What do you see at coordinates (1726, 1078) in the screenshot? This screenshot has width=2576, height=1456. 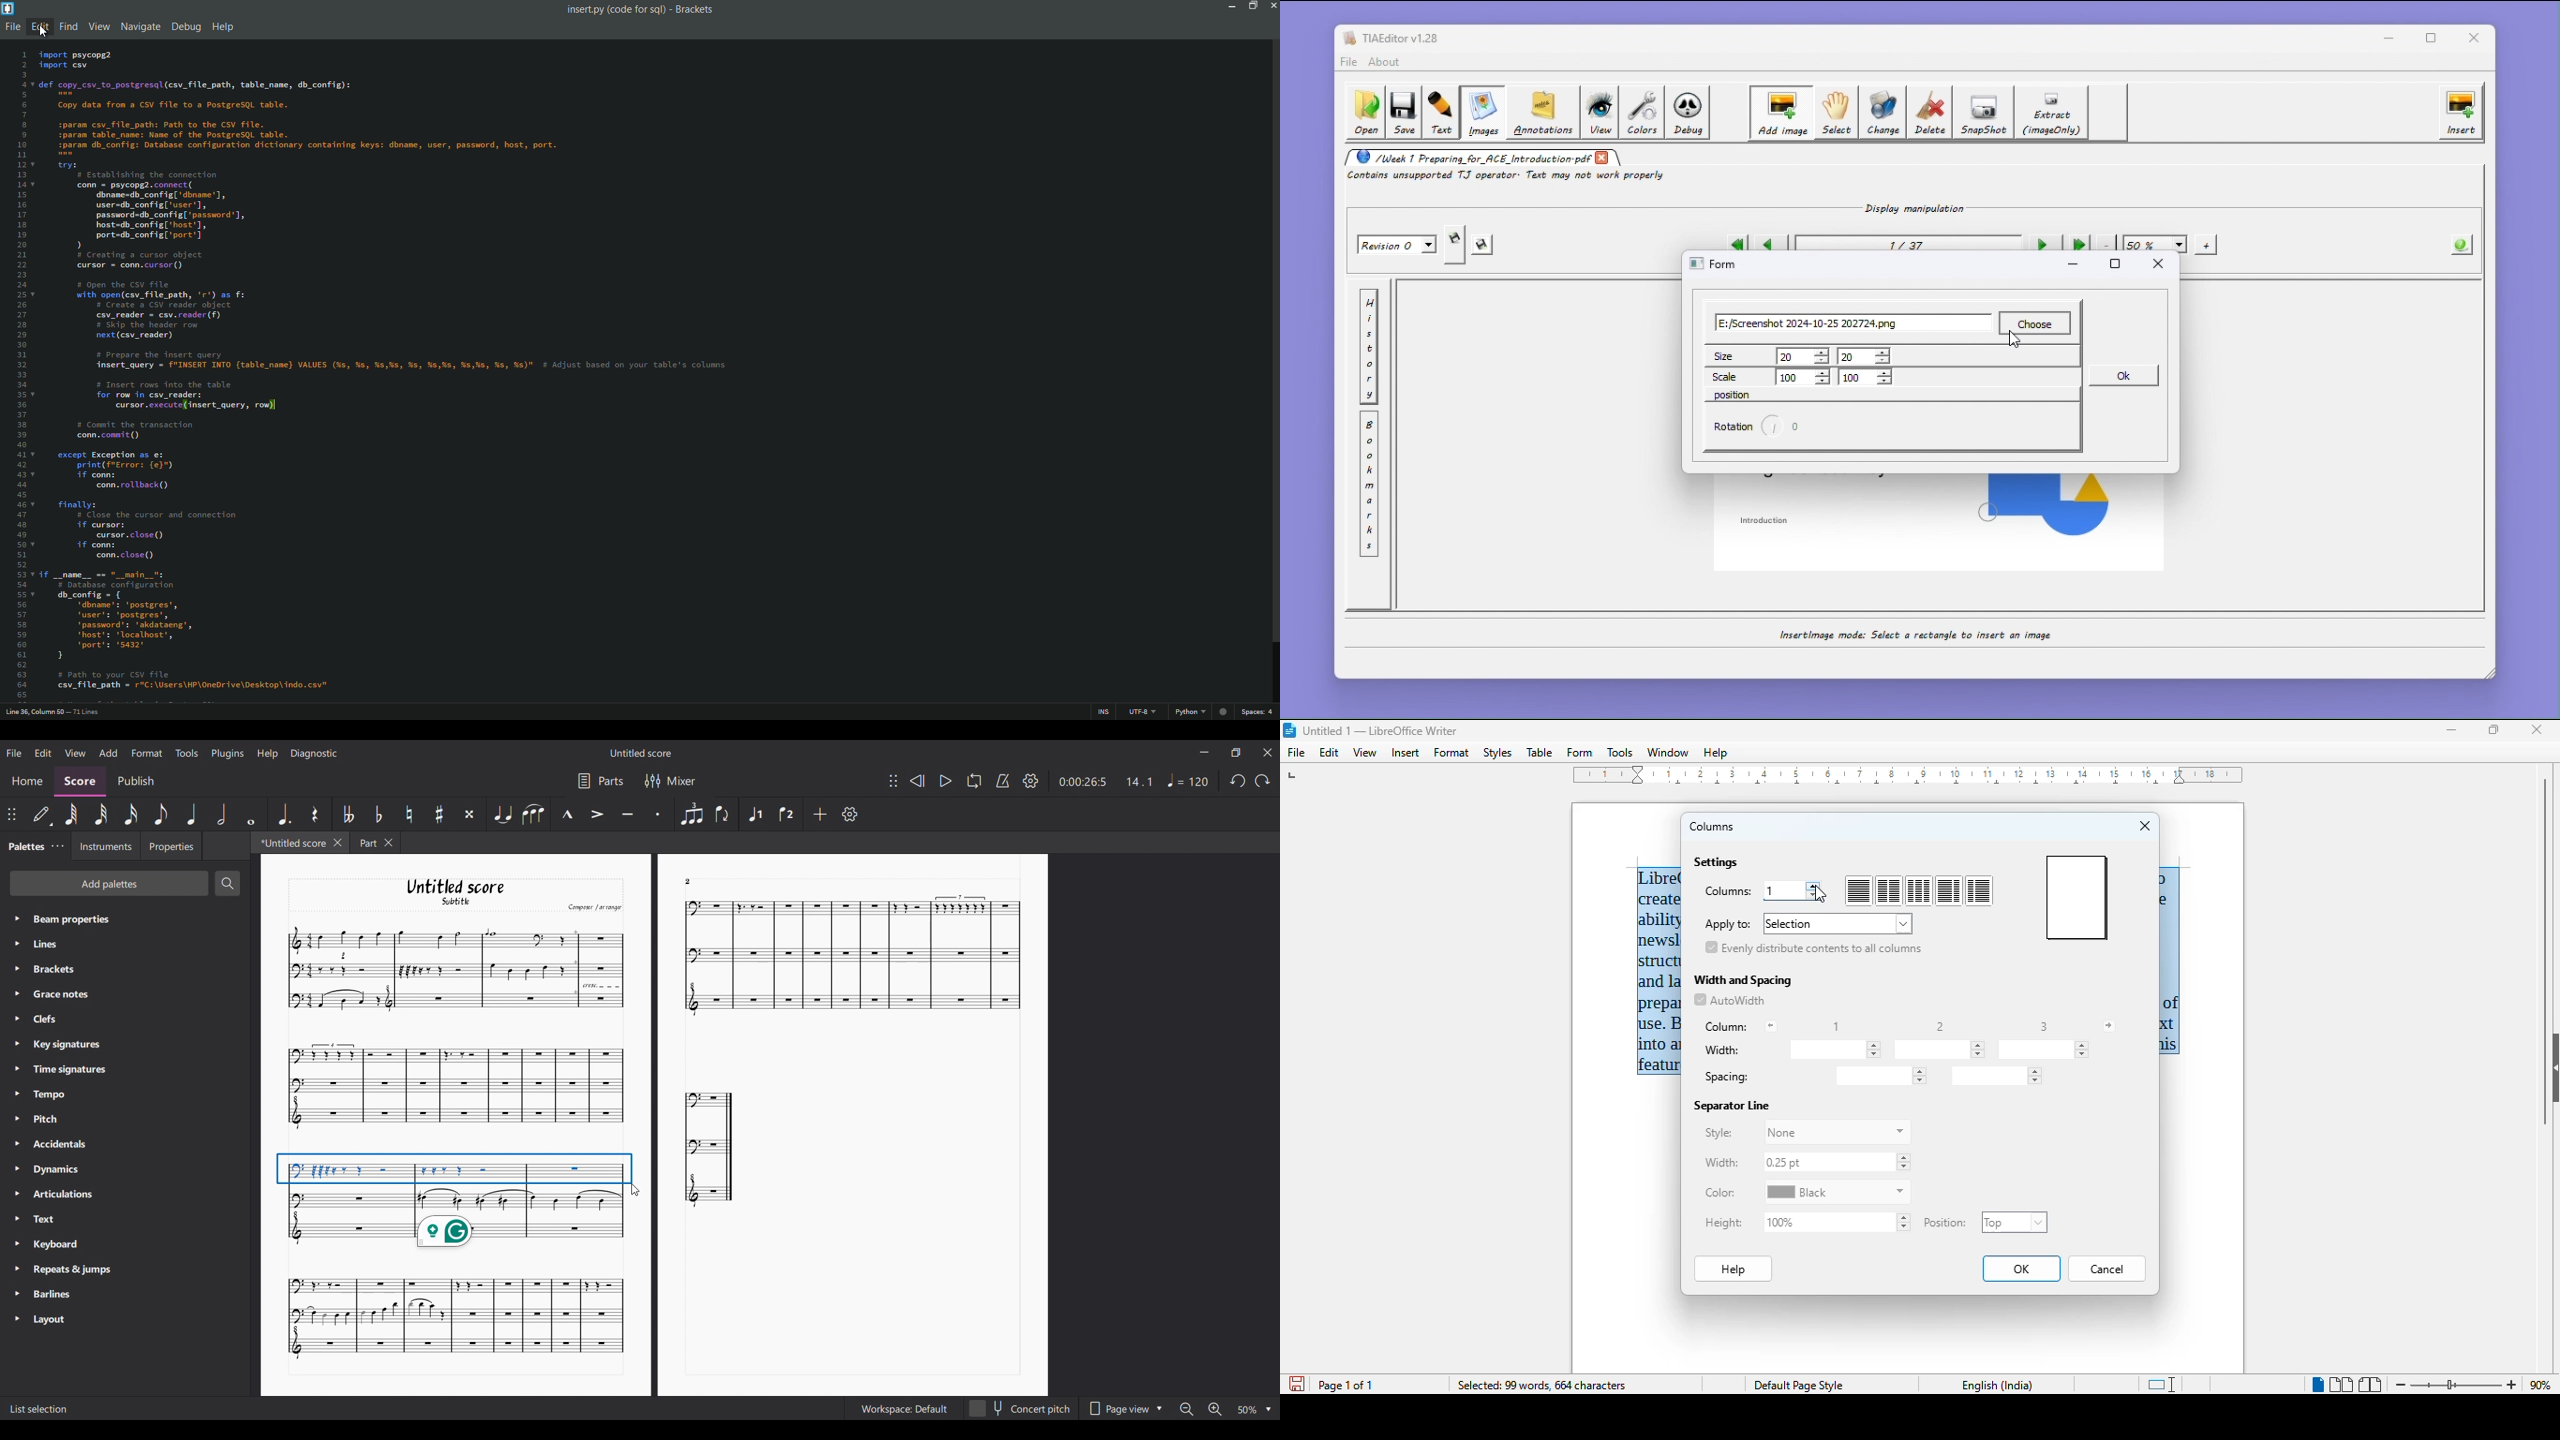 I see `spacing` at bounding box center [1726, 1078].